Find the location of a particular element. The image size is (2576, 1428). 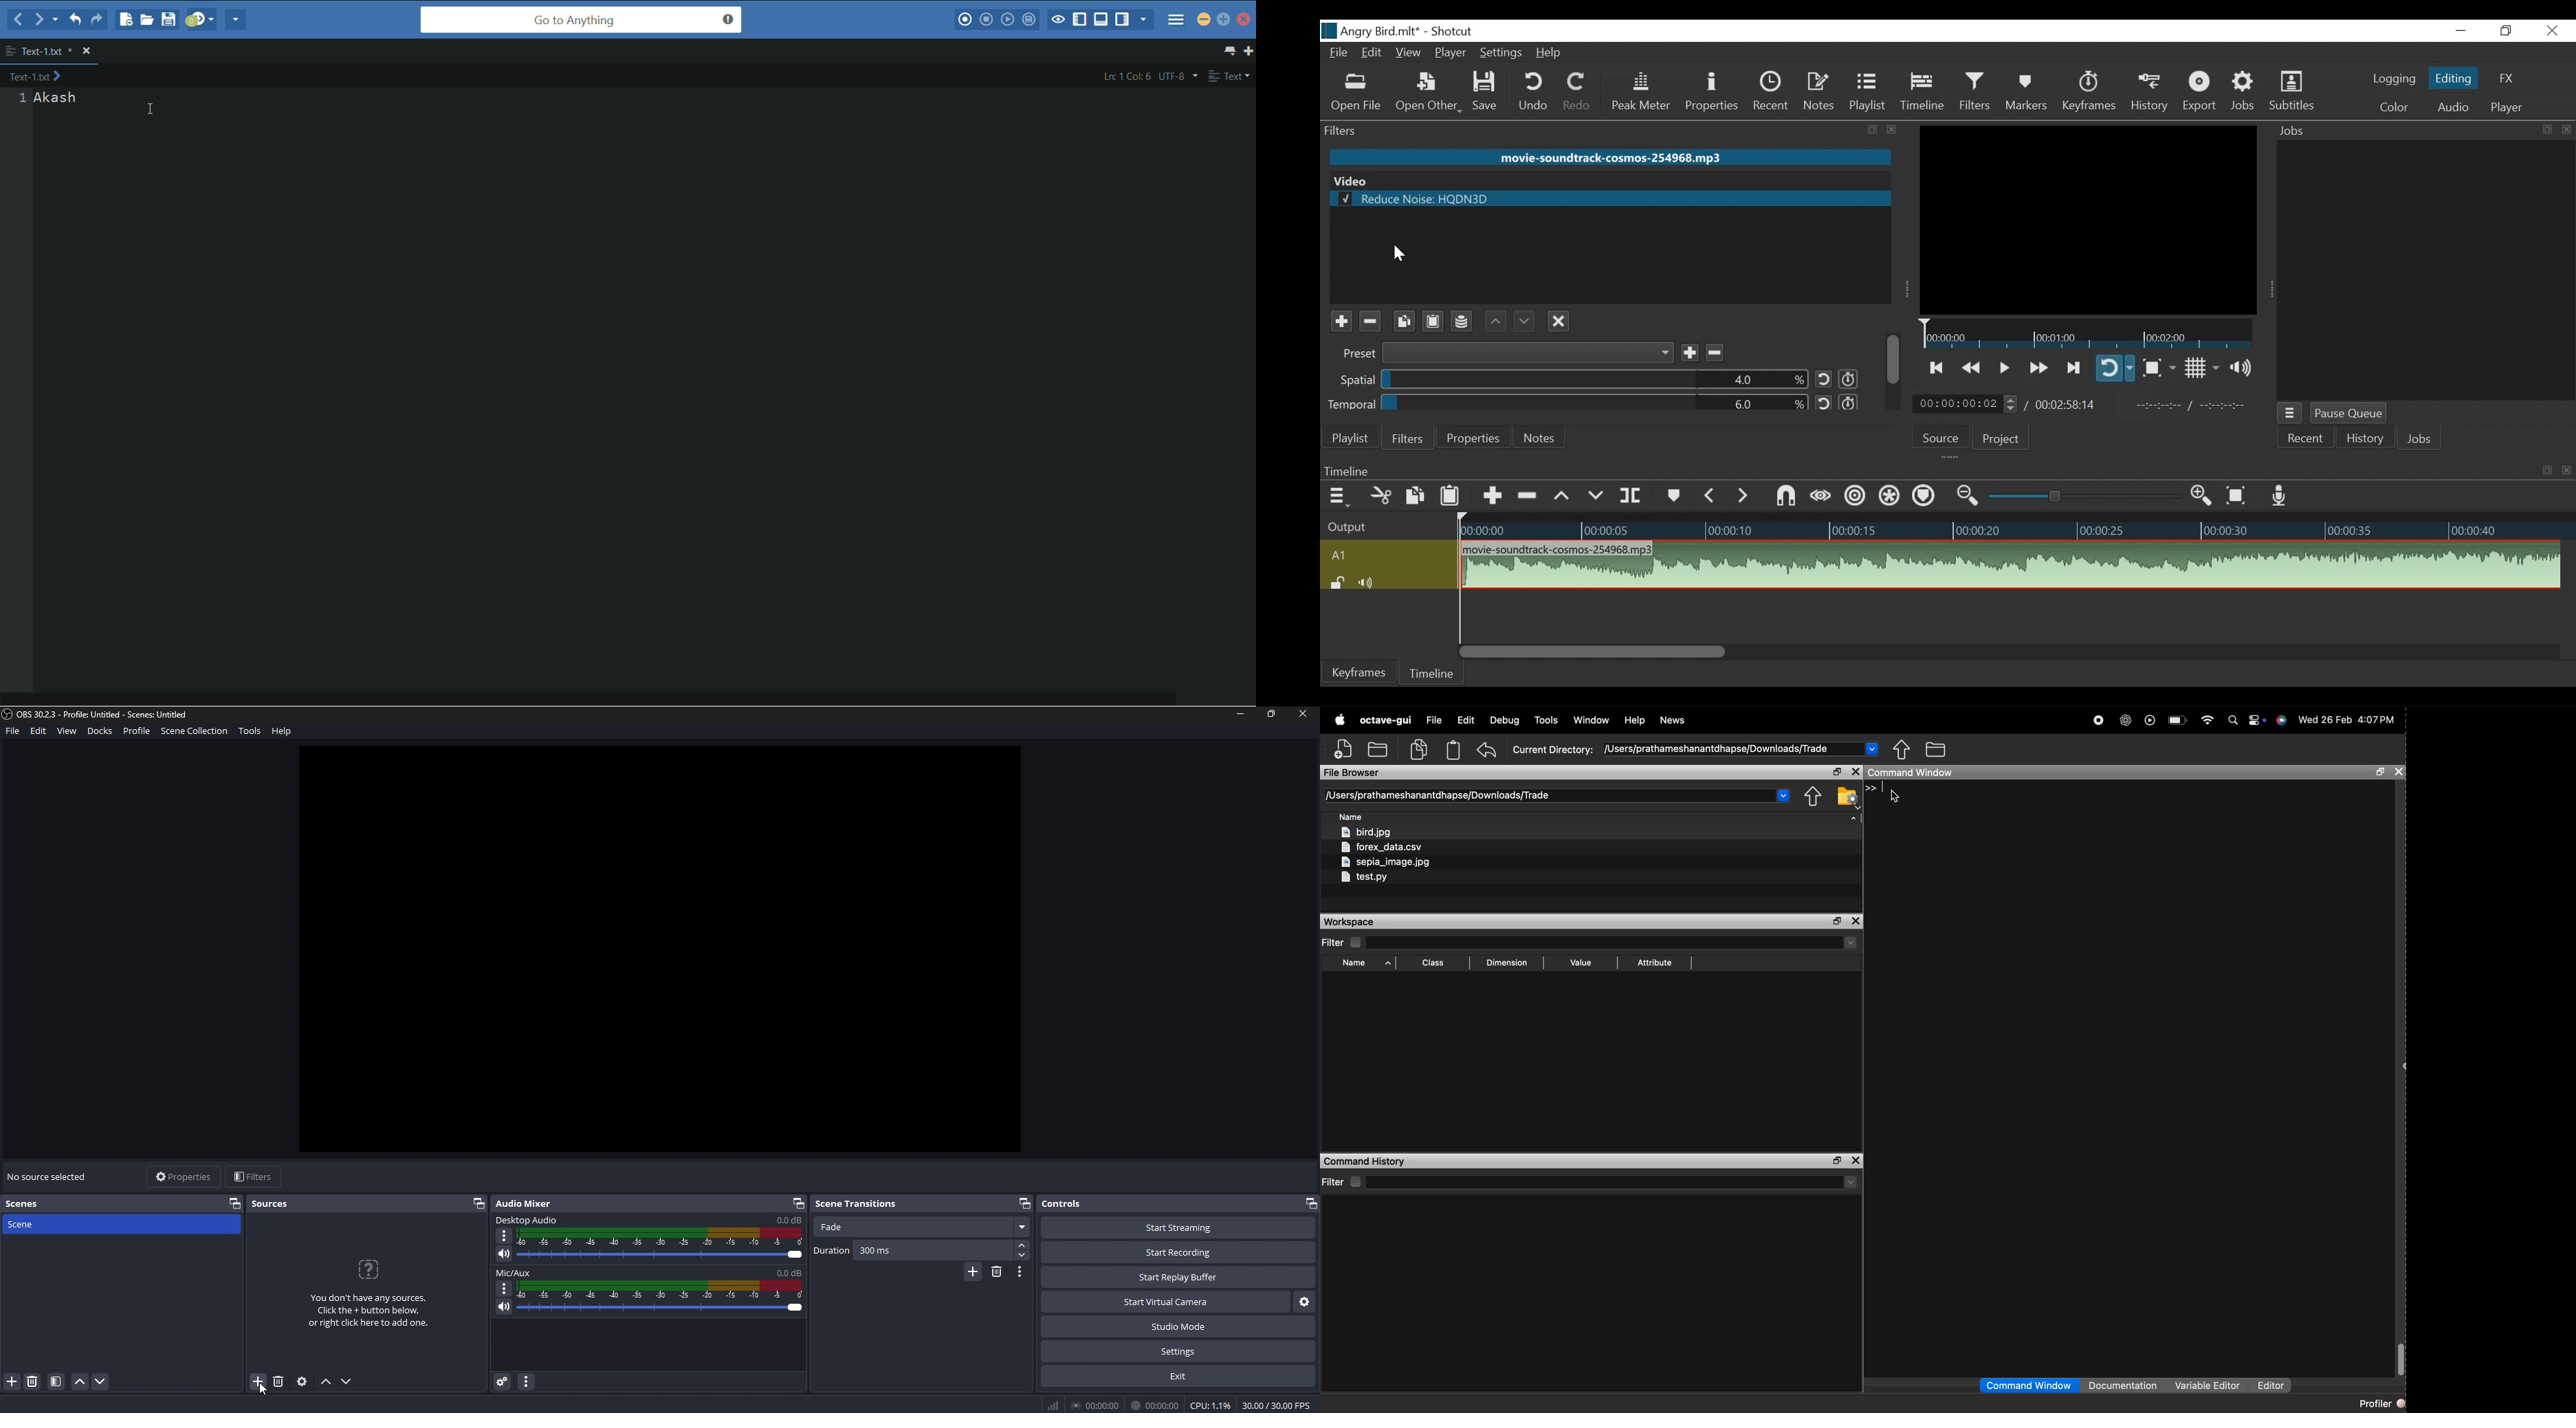

Playlist menu is located at coordinates (1350, 438).